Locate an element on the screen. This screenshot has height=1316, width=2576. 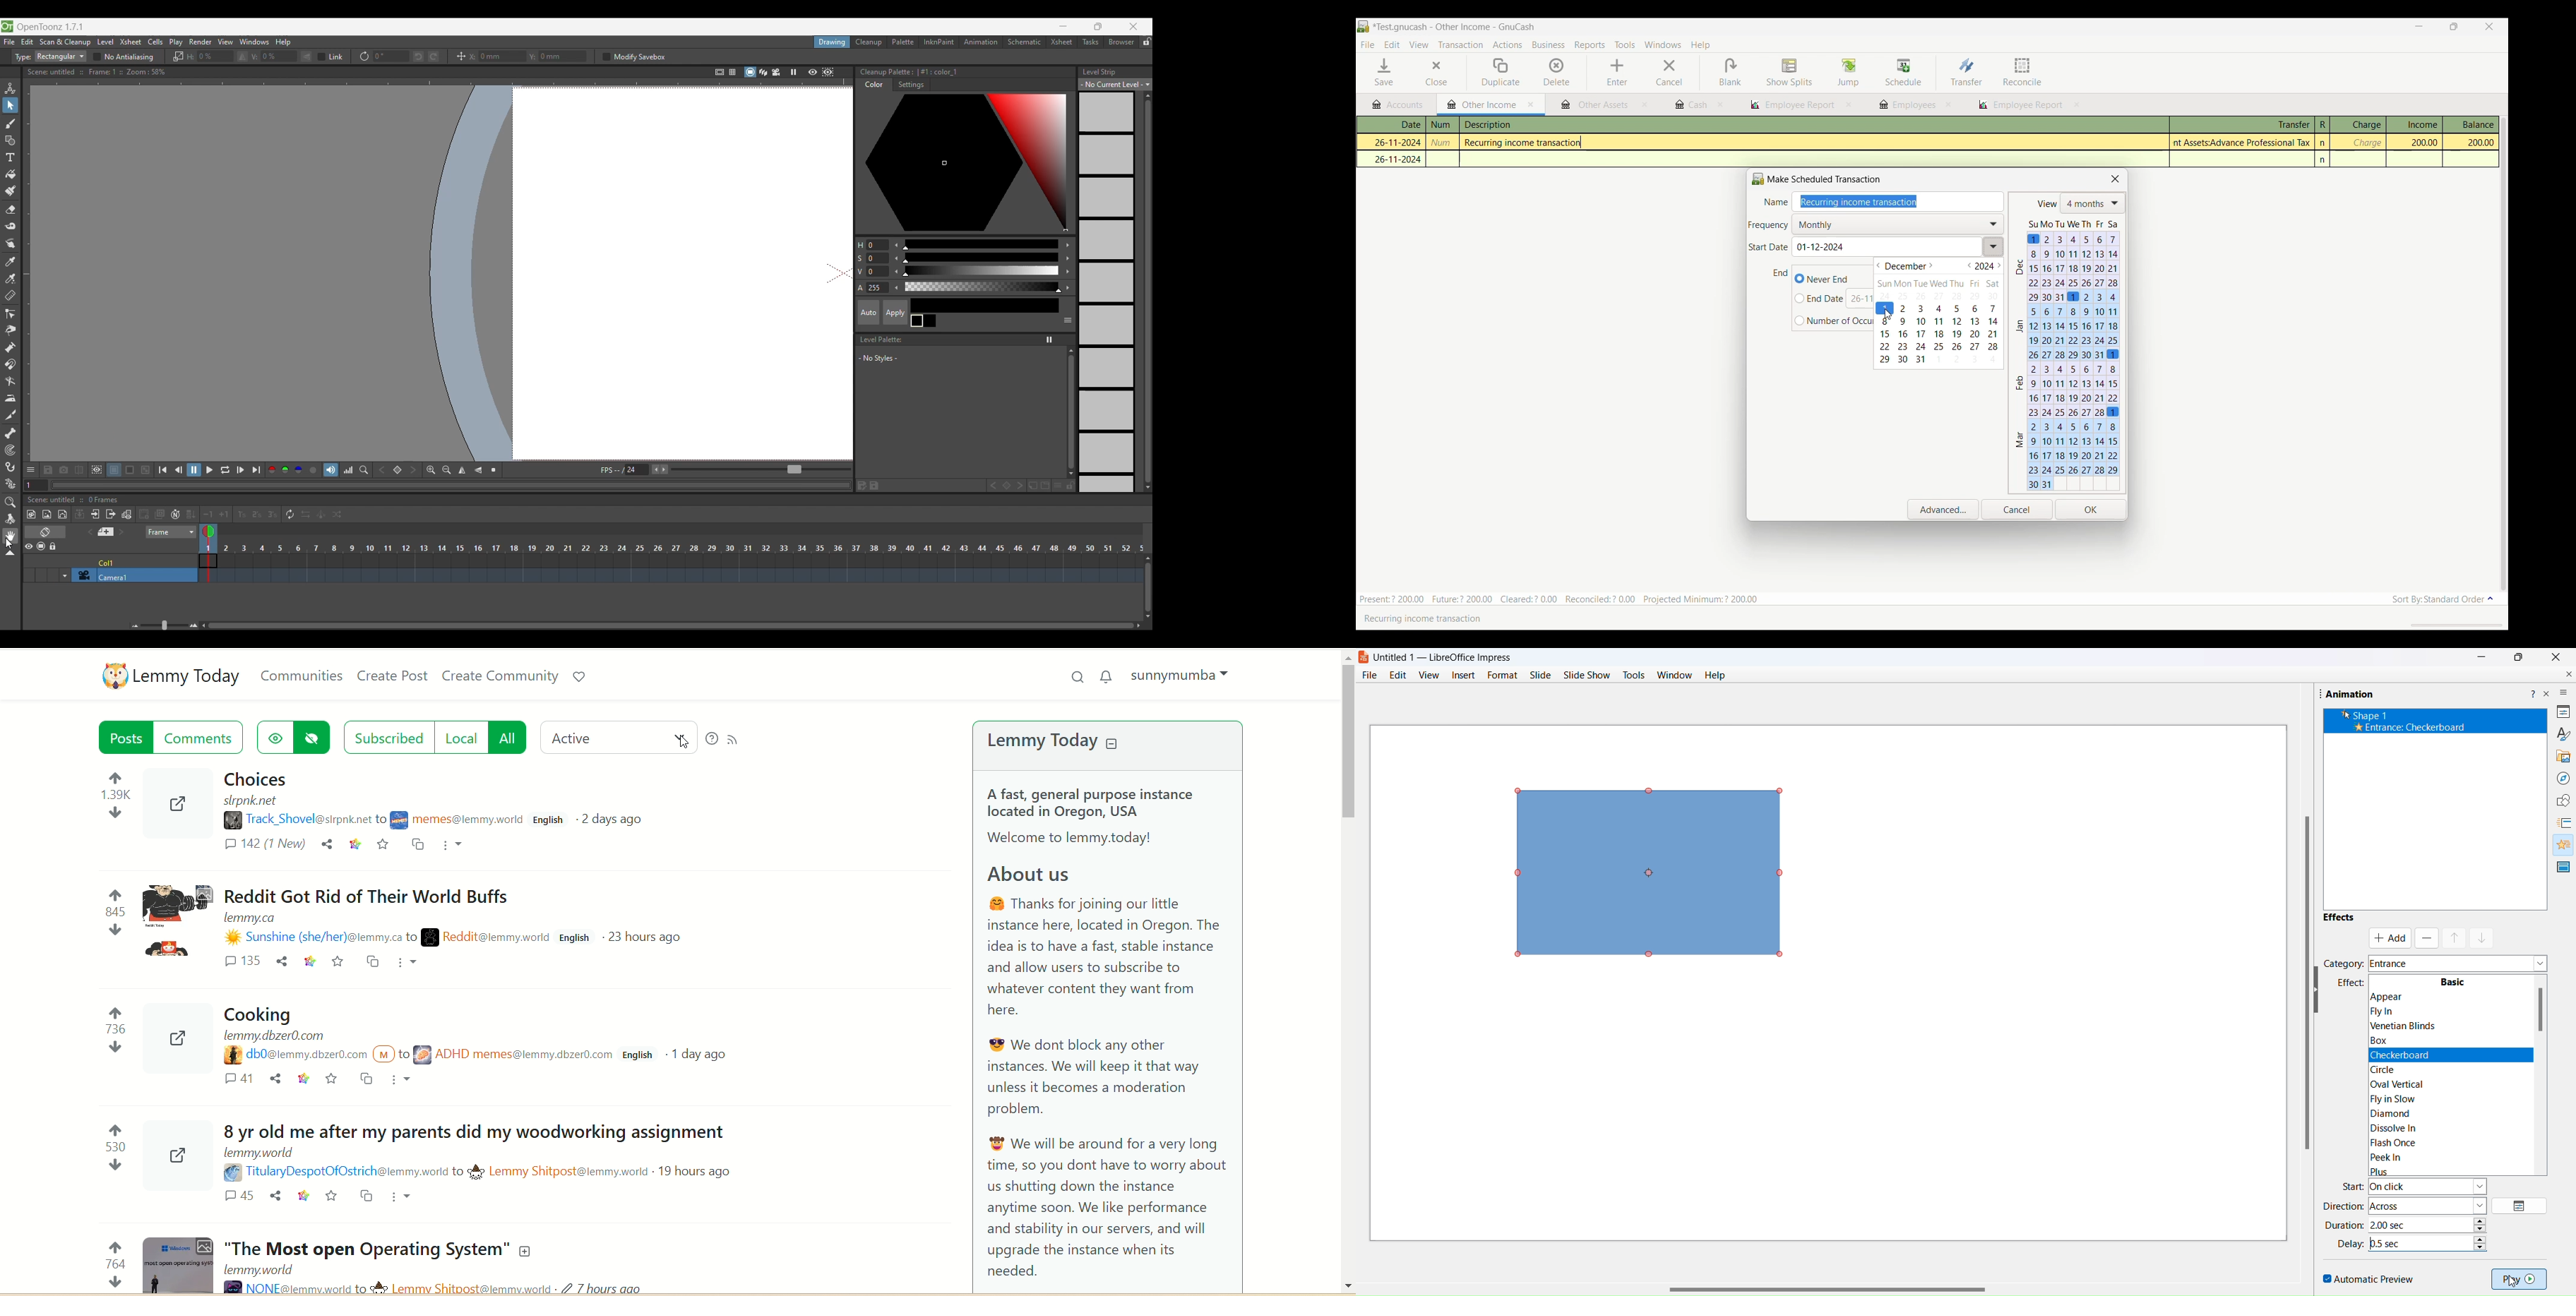
Transaction menu is located at coordinates (1460, 45).